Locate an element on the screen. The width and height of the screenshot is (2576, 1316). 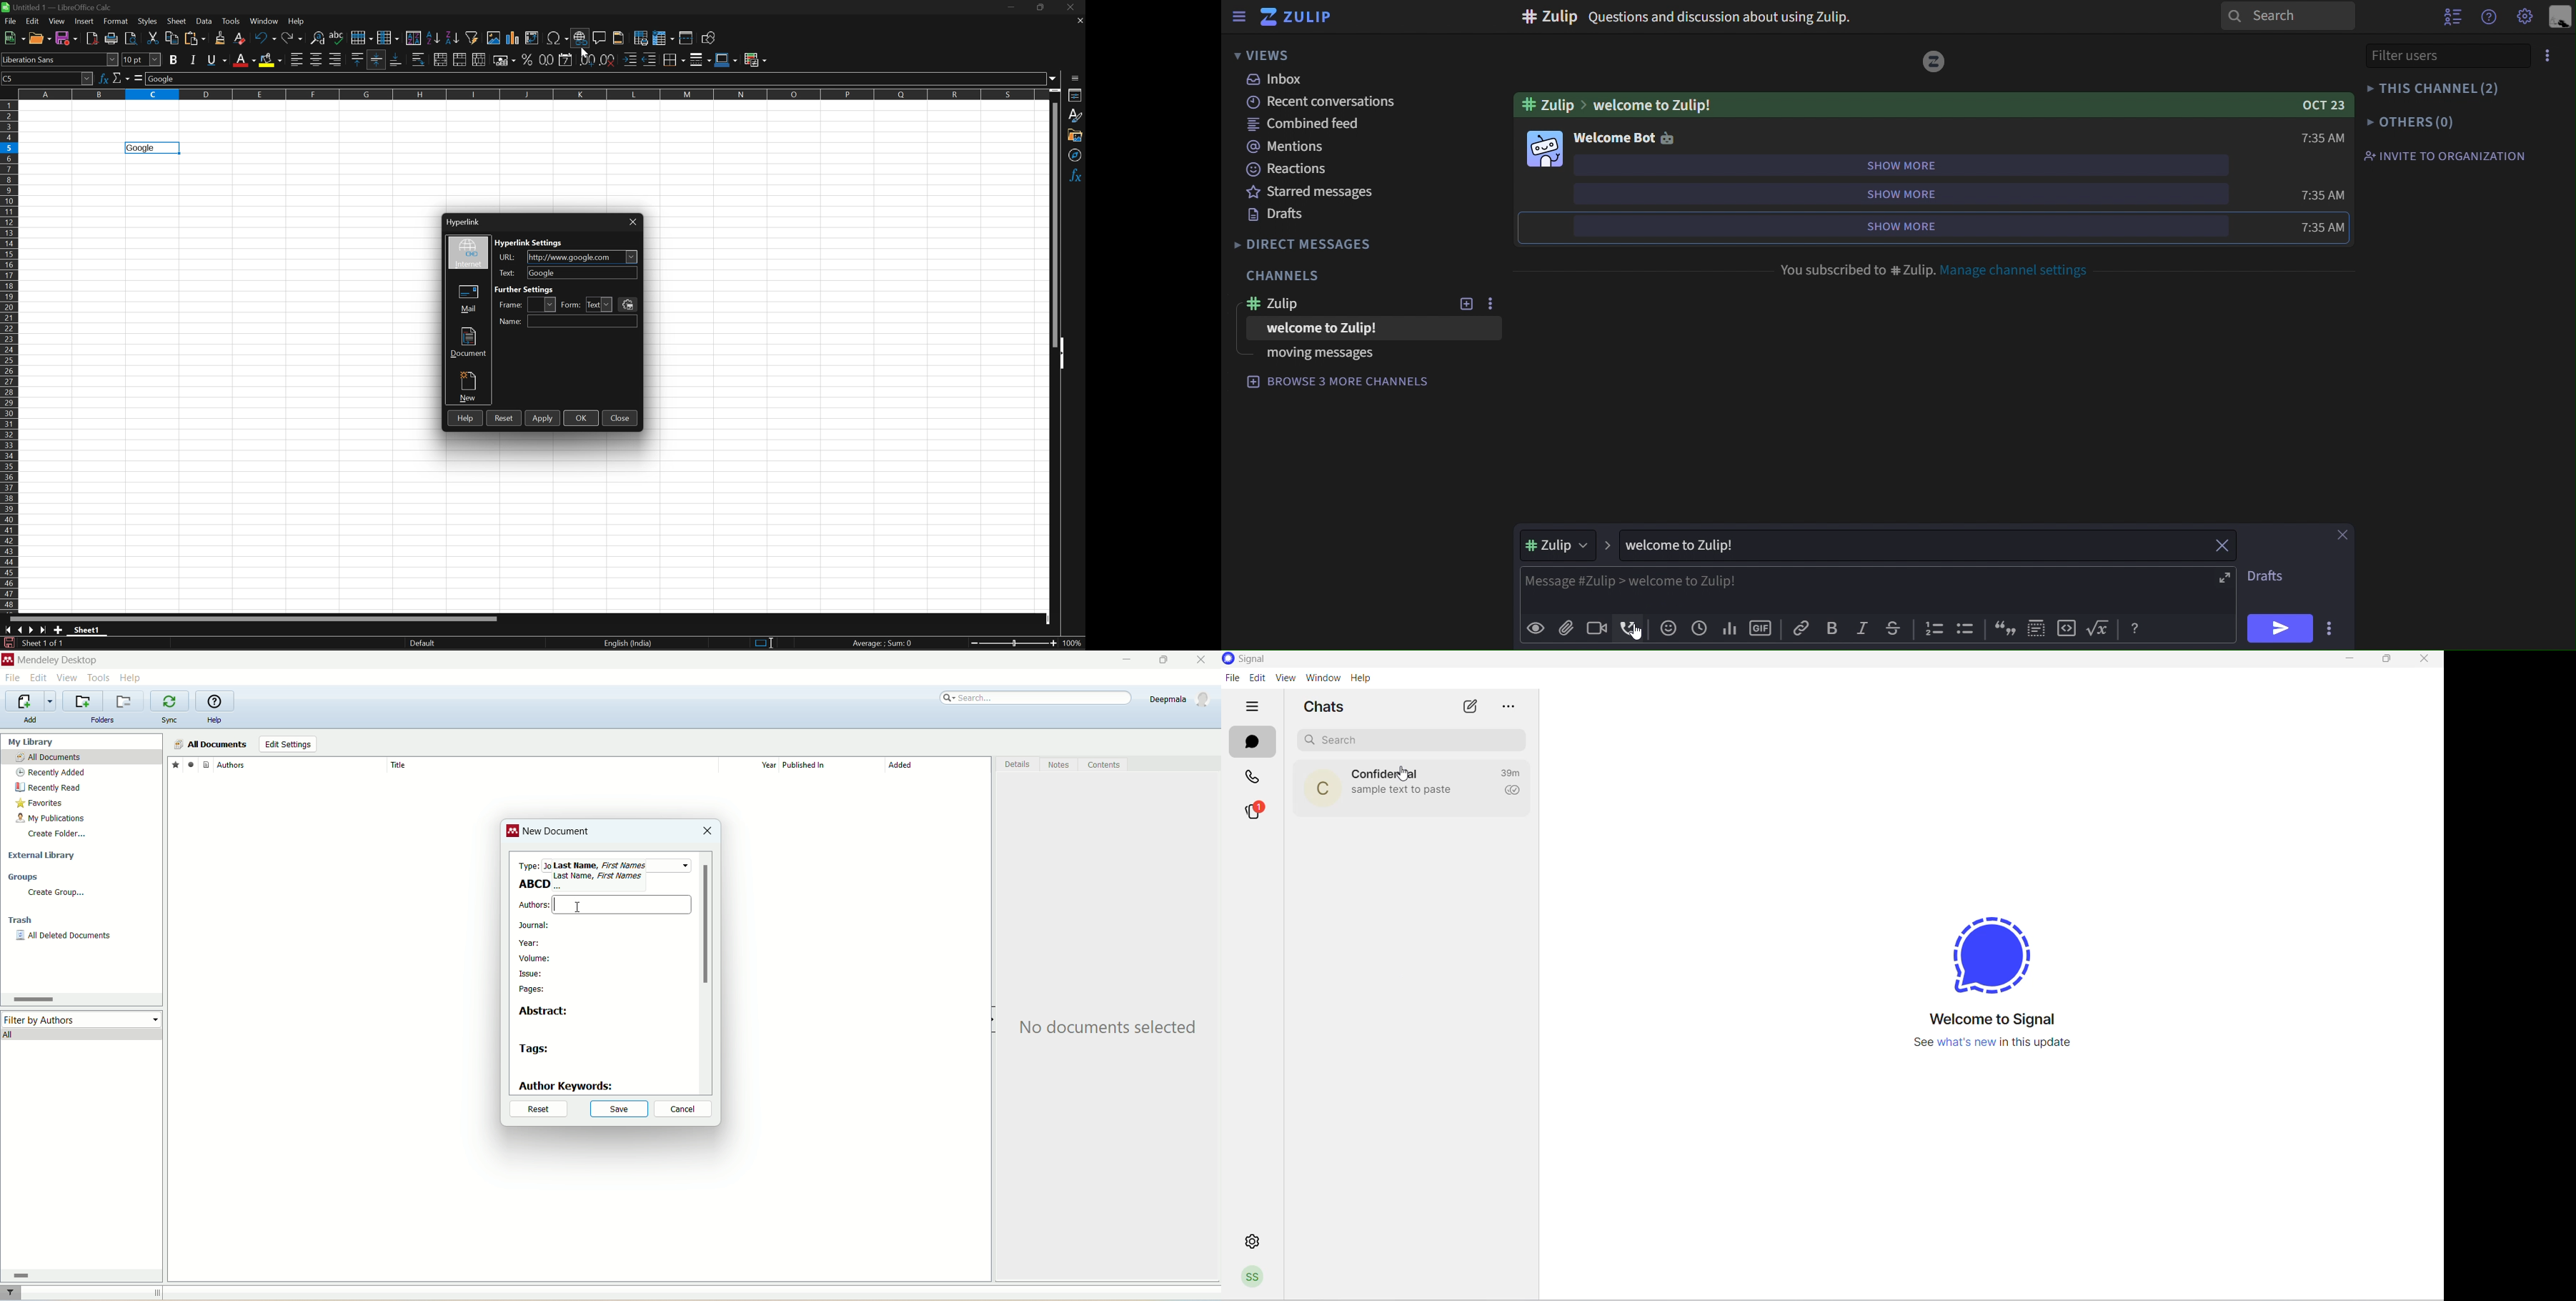
tags is located at coordinates (536, 1050).